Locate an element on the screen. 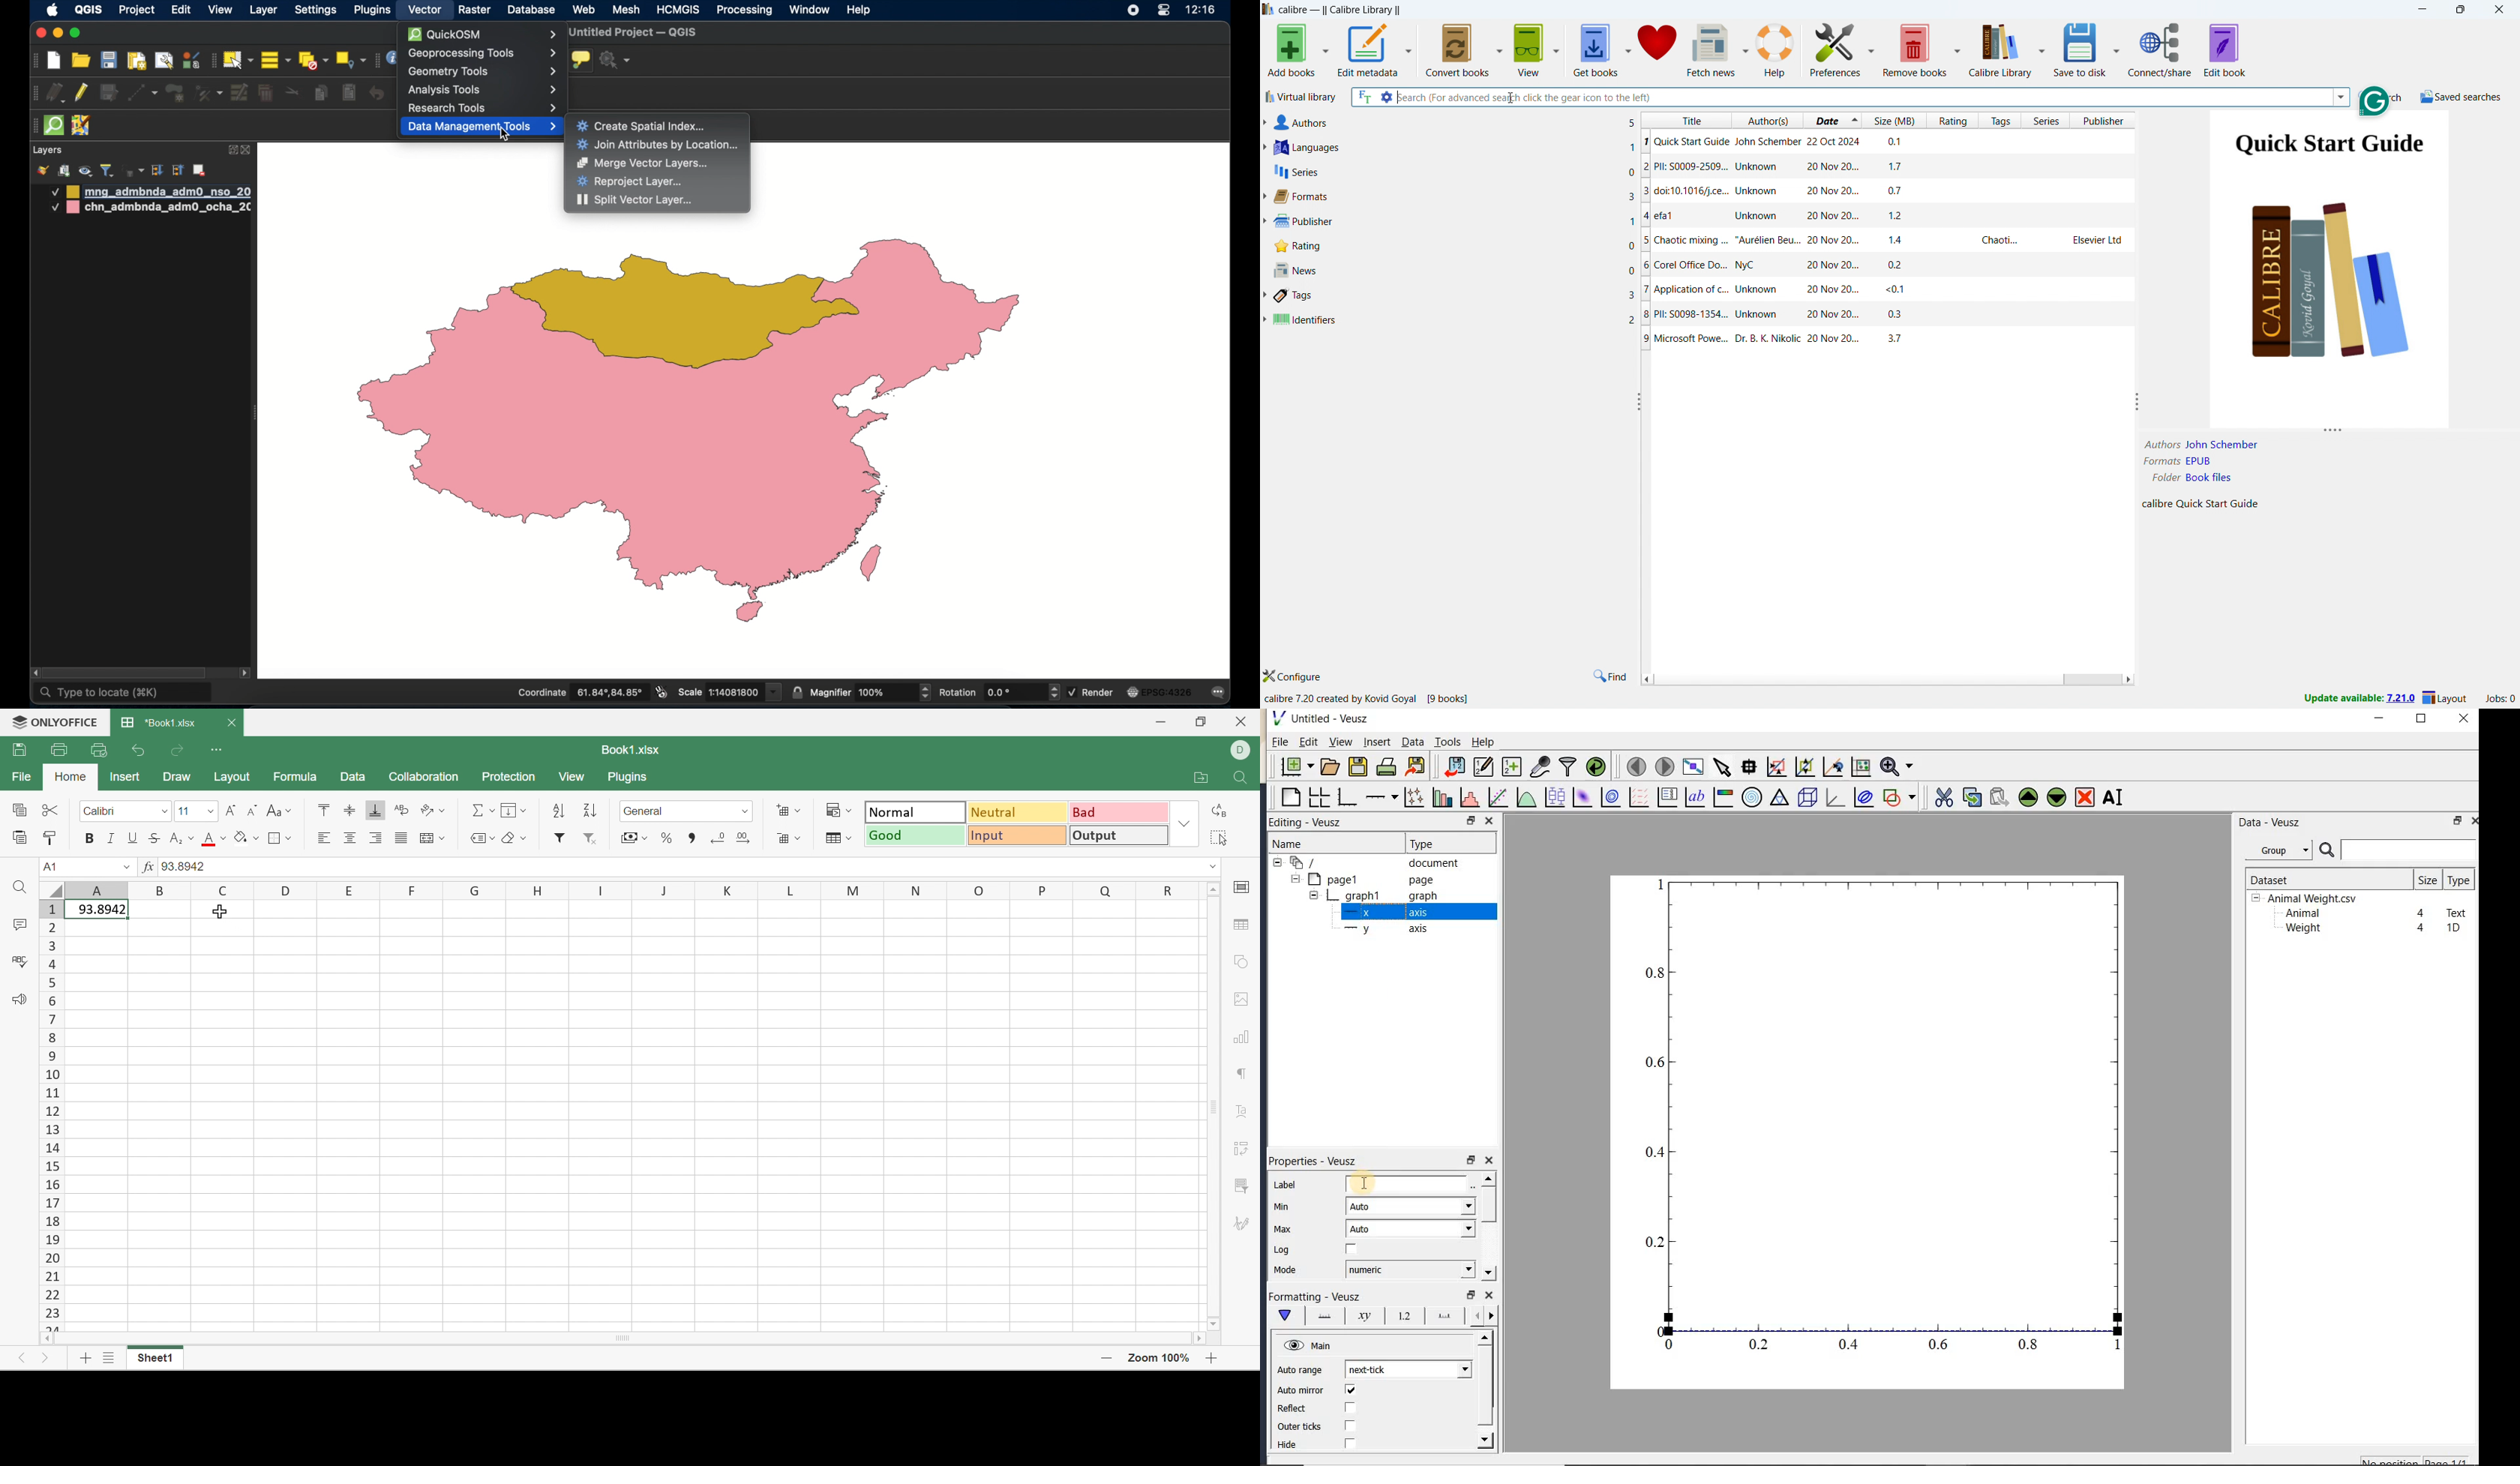  Scroll Right is located at coordinates (1195, 1340).